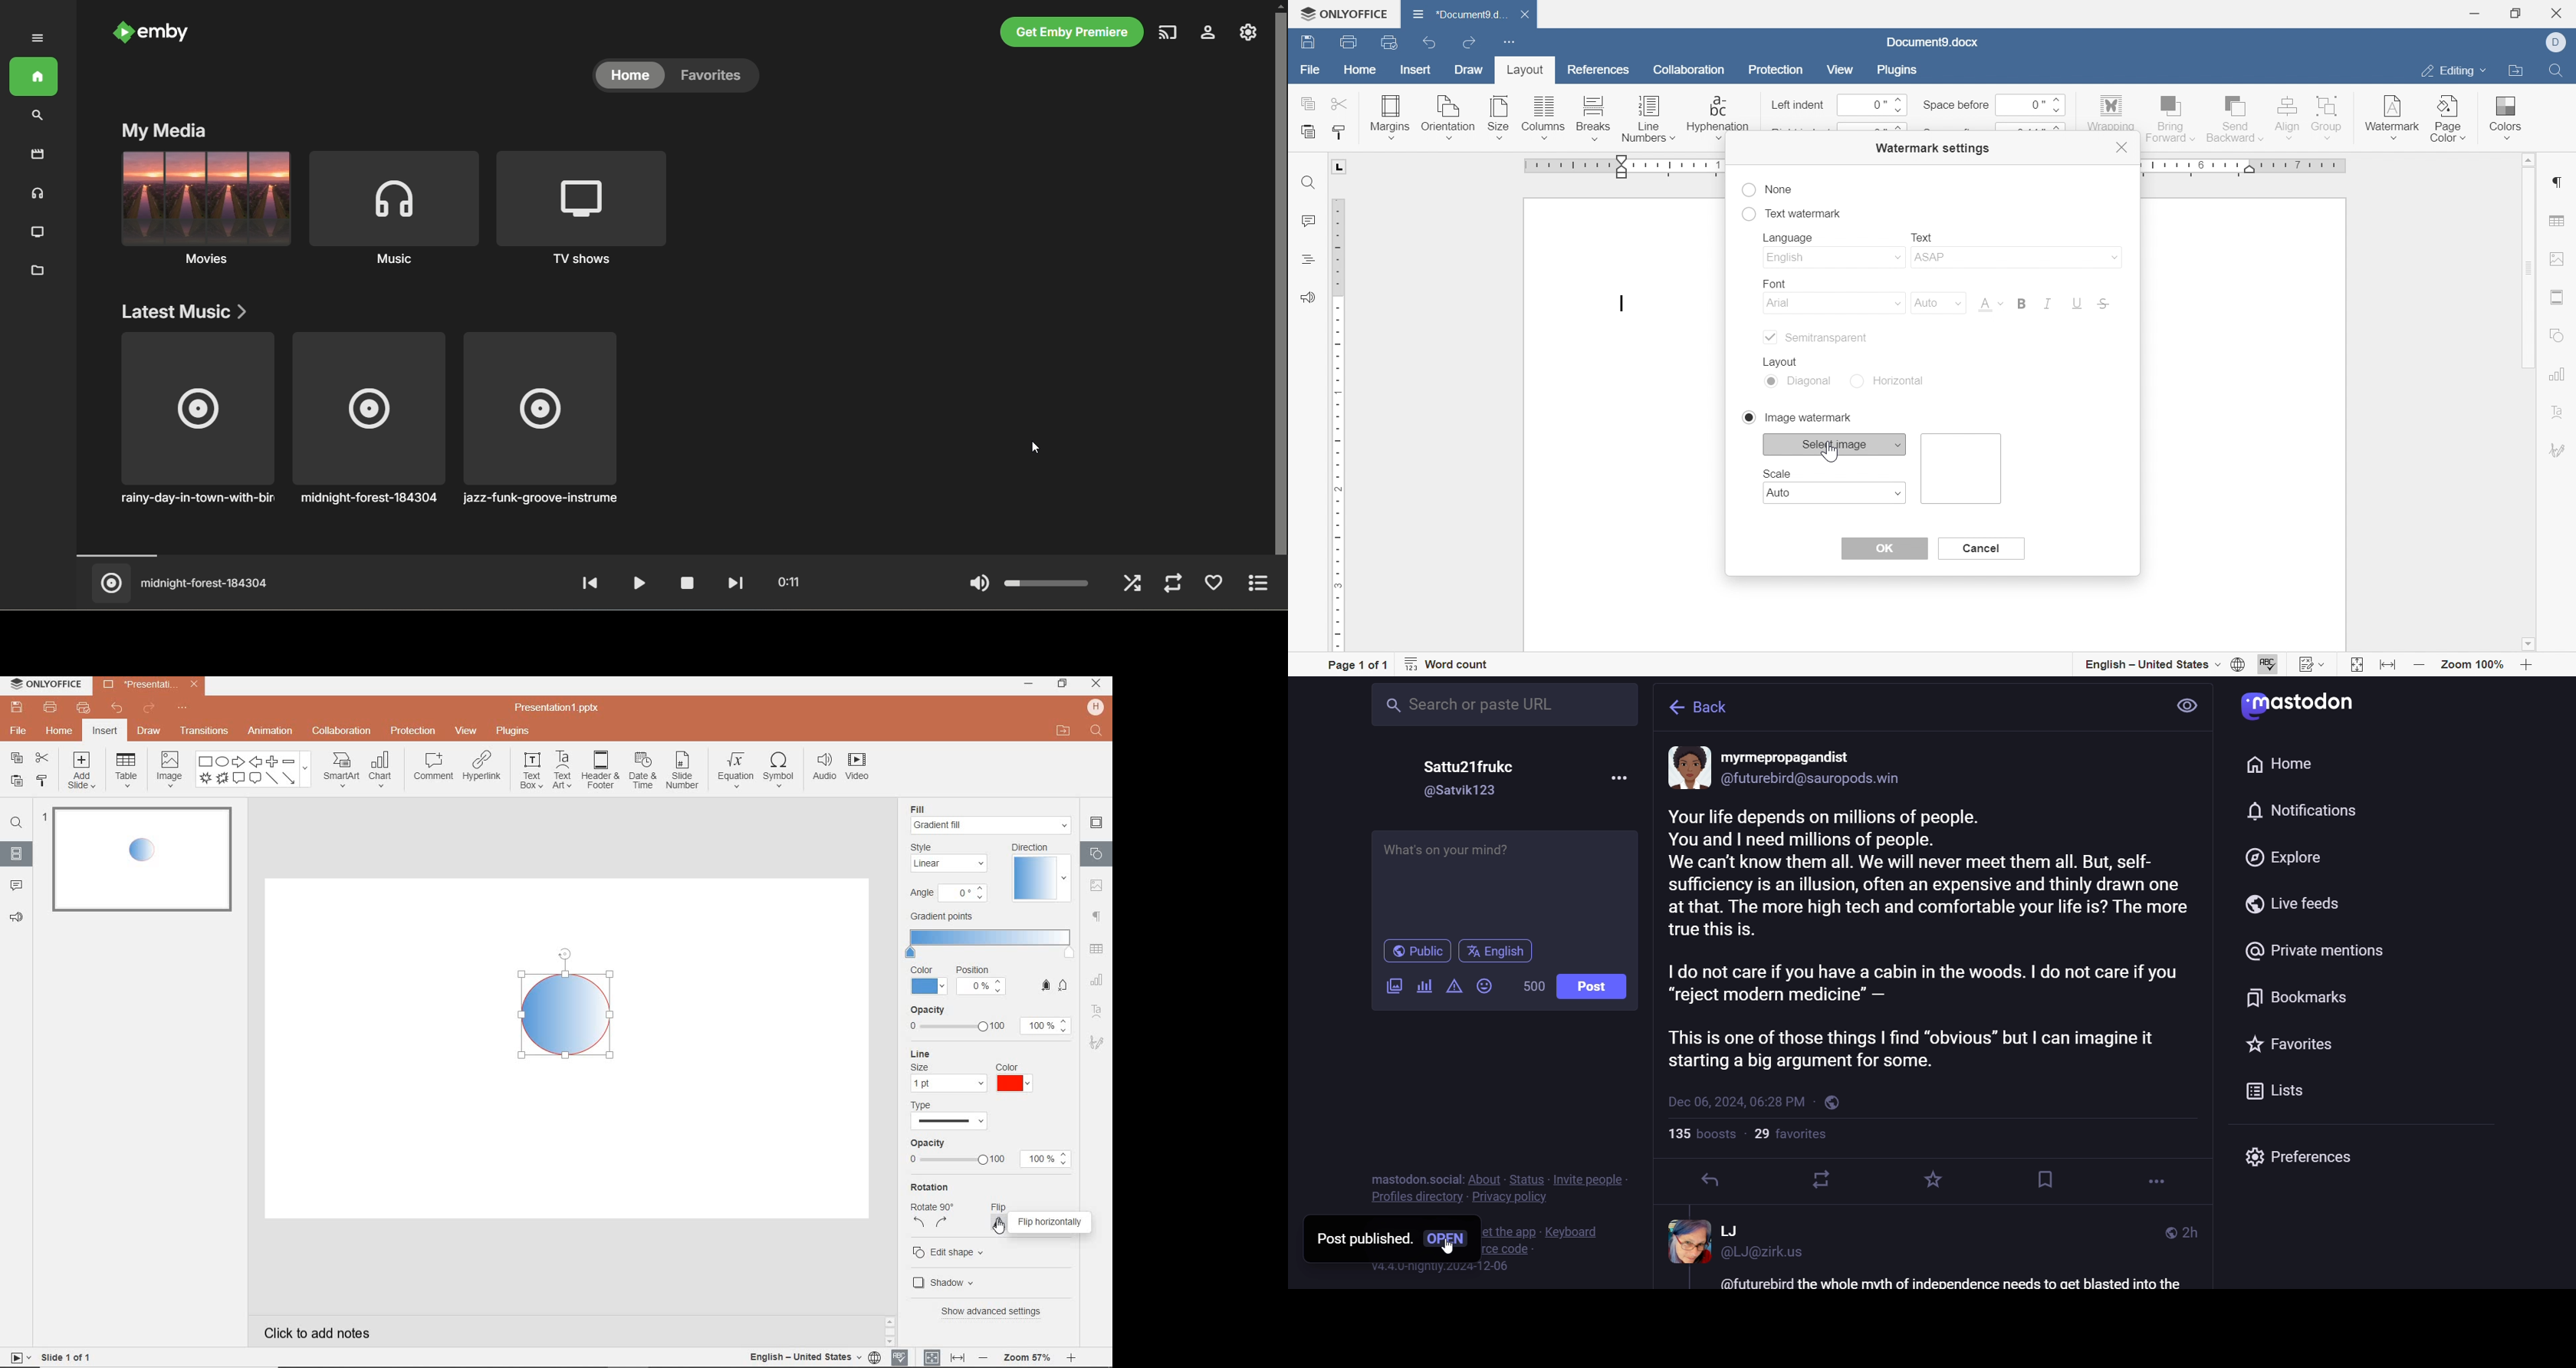 This screenshot has height=1372, width=2576. What do you see at coordinates (2302, 1159) in the screenshot?
I see `preferences` at bounding box center [2302, 1159].